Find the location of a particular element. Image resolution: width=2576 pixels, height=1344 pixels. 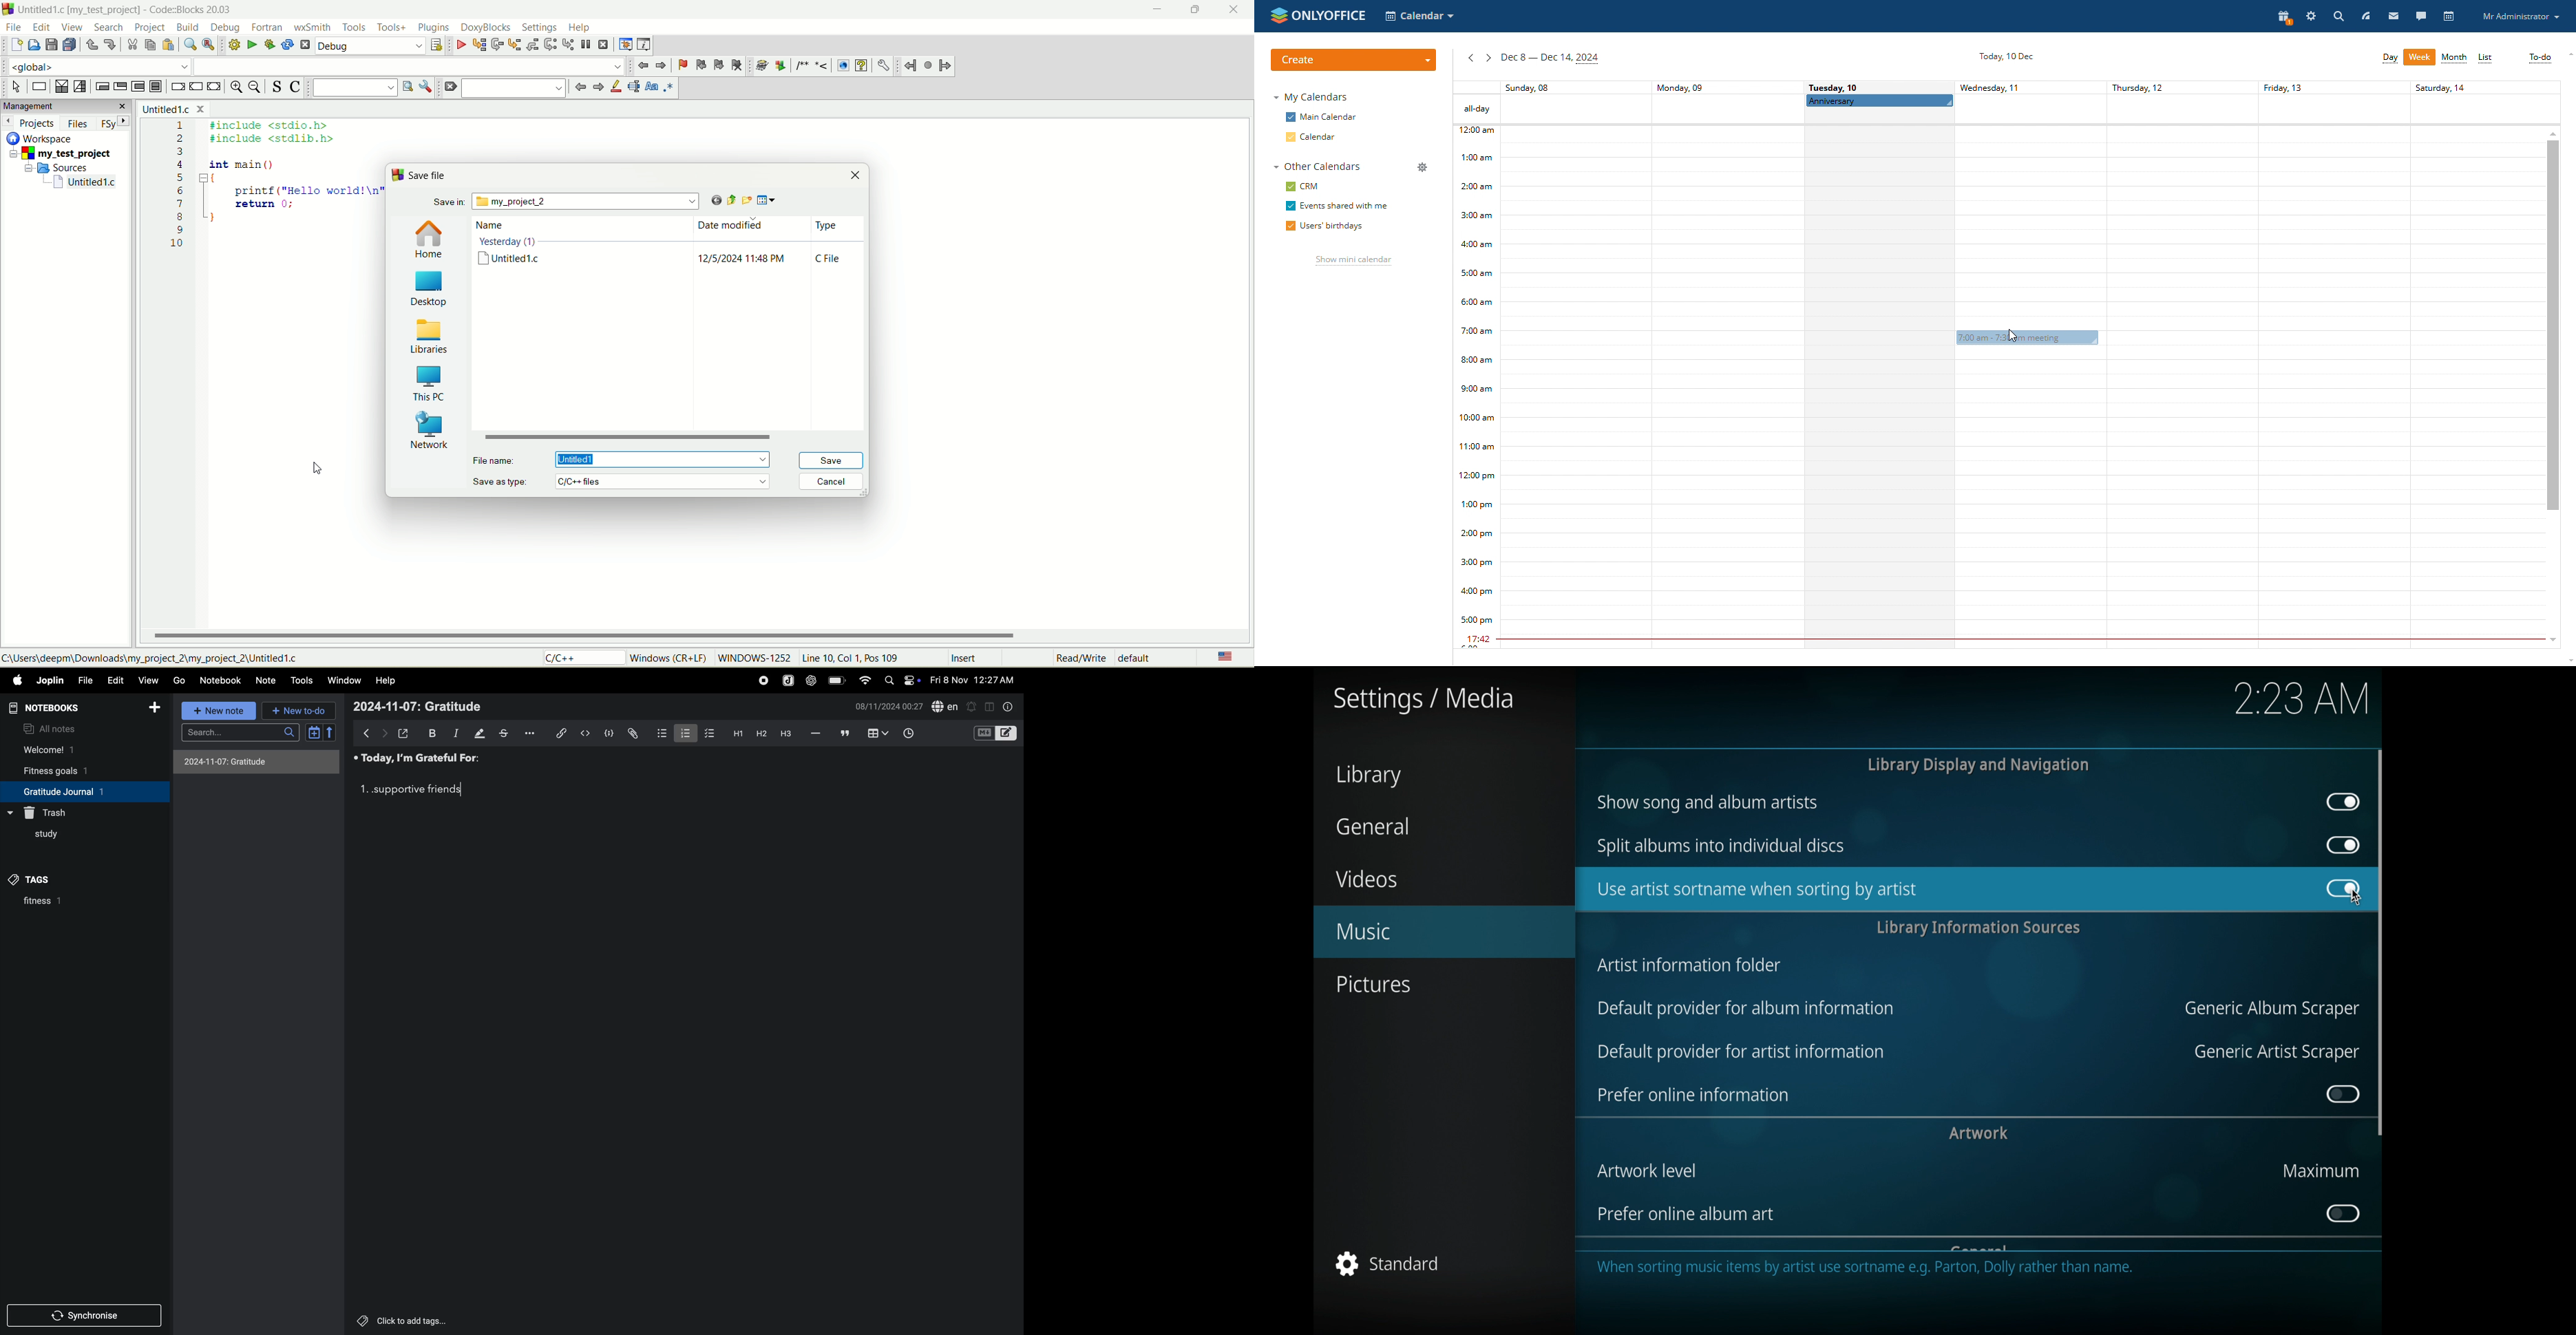

zoom in is located at coordinates (235, 88).